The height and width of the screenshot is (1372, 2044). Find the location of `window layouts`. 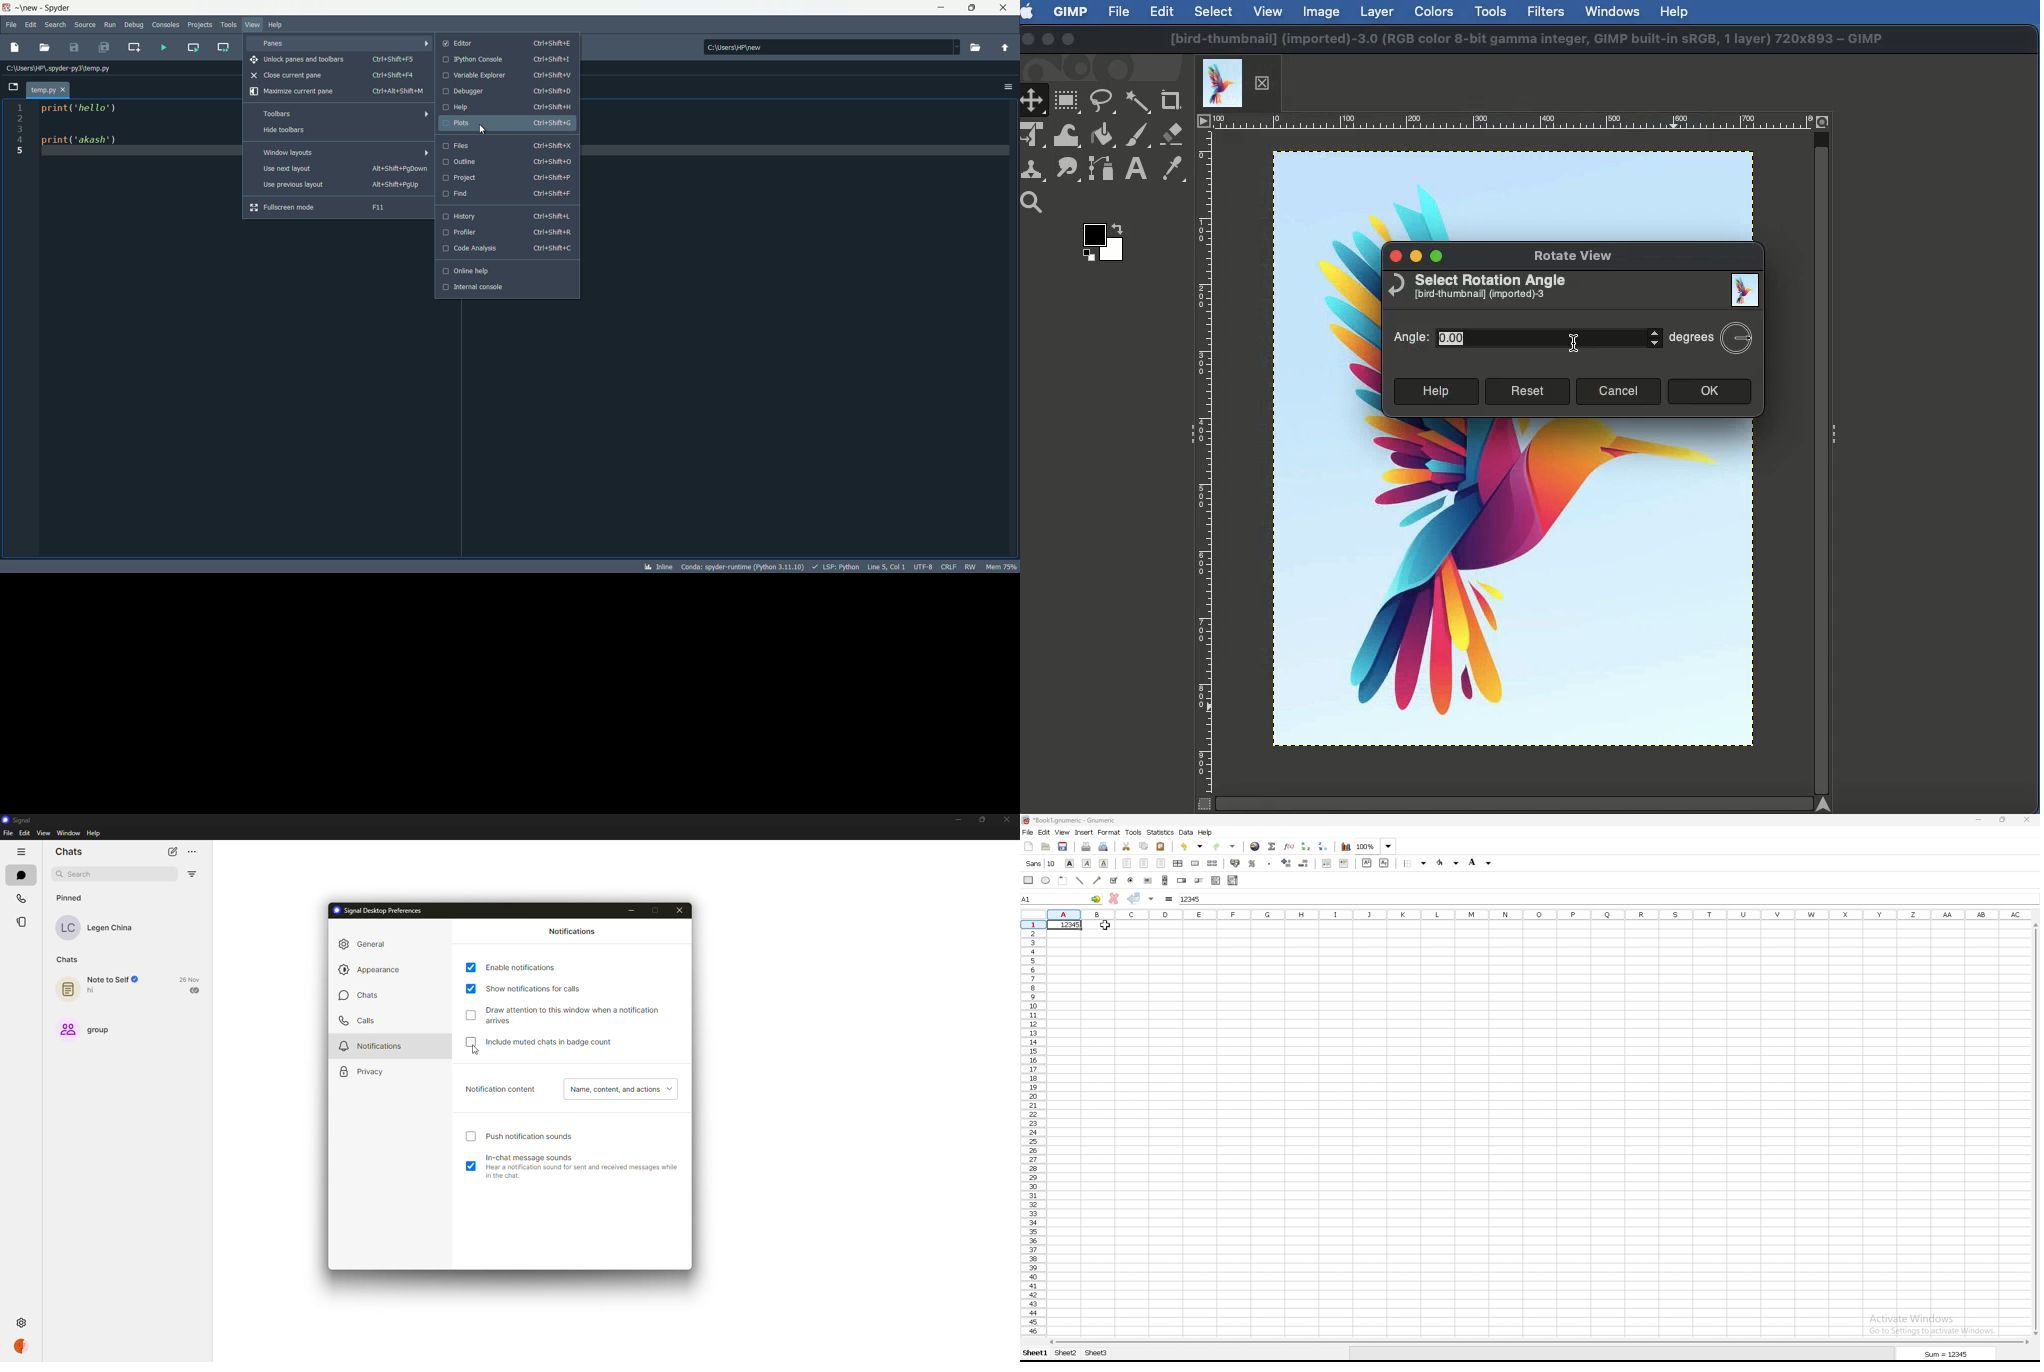

window layouts is located at coordinates (341, 152).